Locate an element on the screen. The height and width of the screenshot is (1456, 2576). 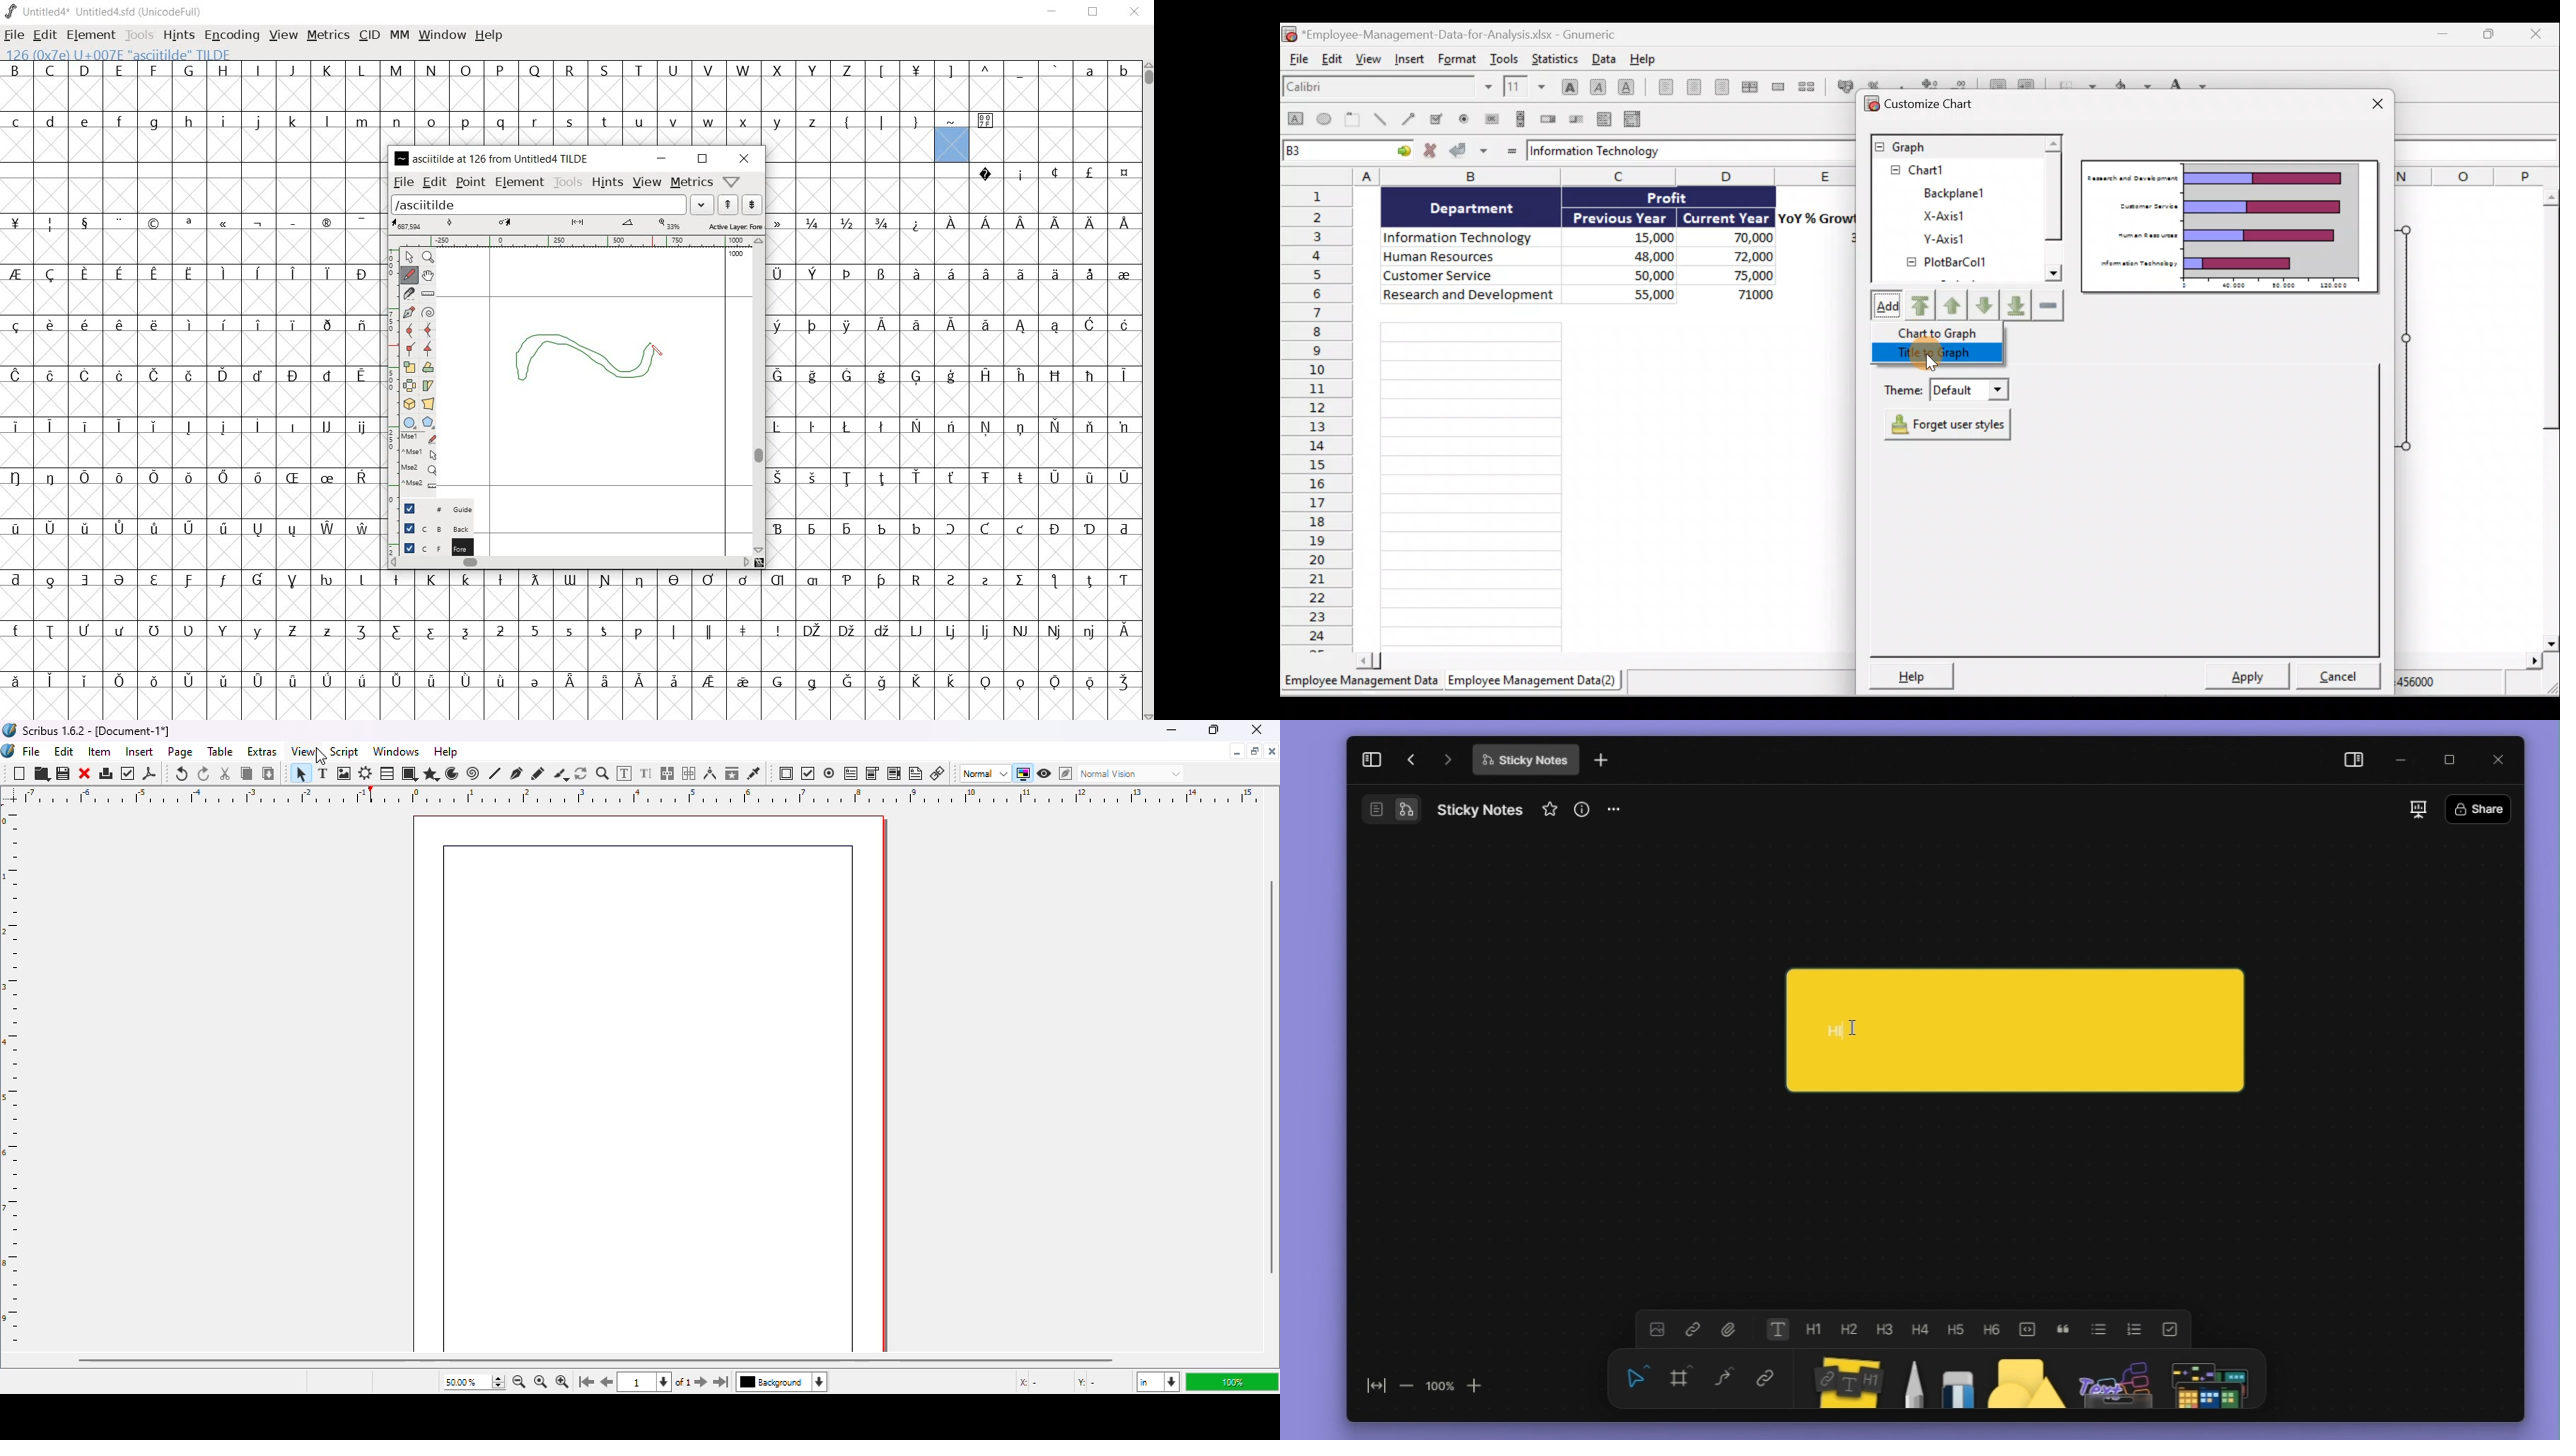
hints is located at coordinates (605, 184).